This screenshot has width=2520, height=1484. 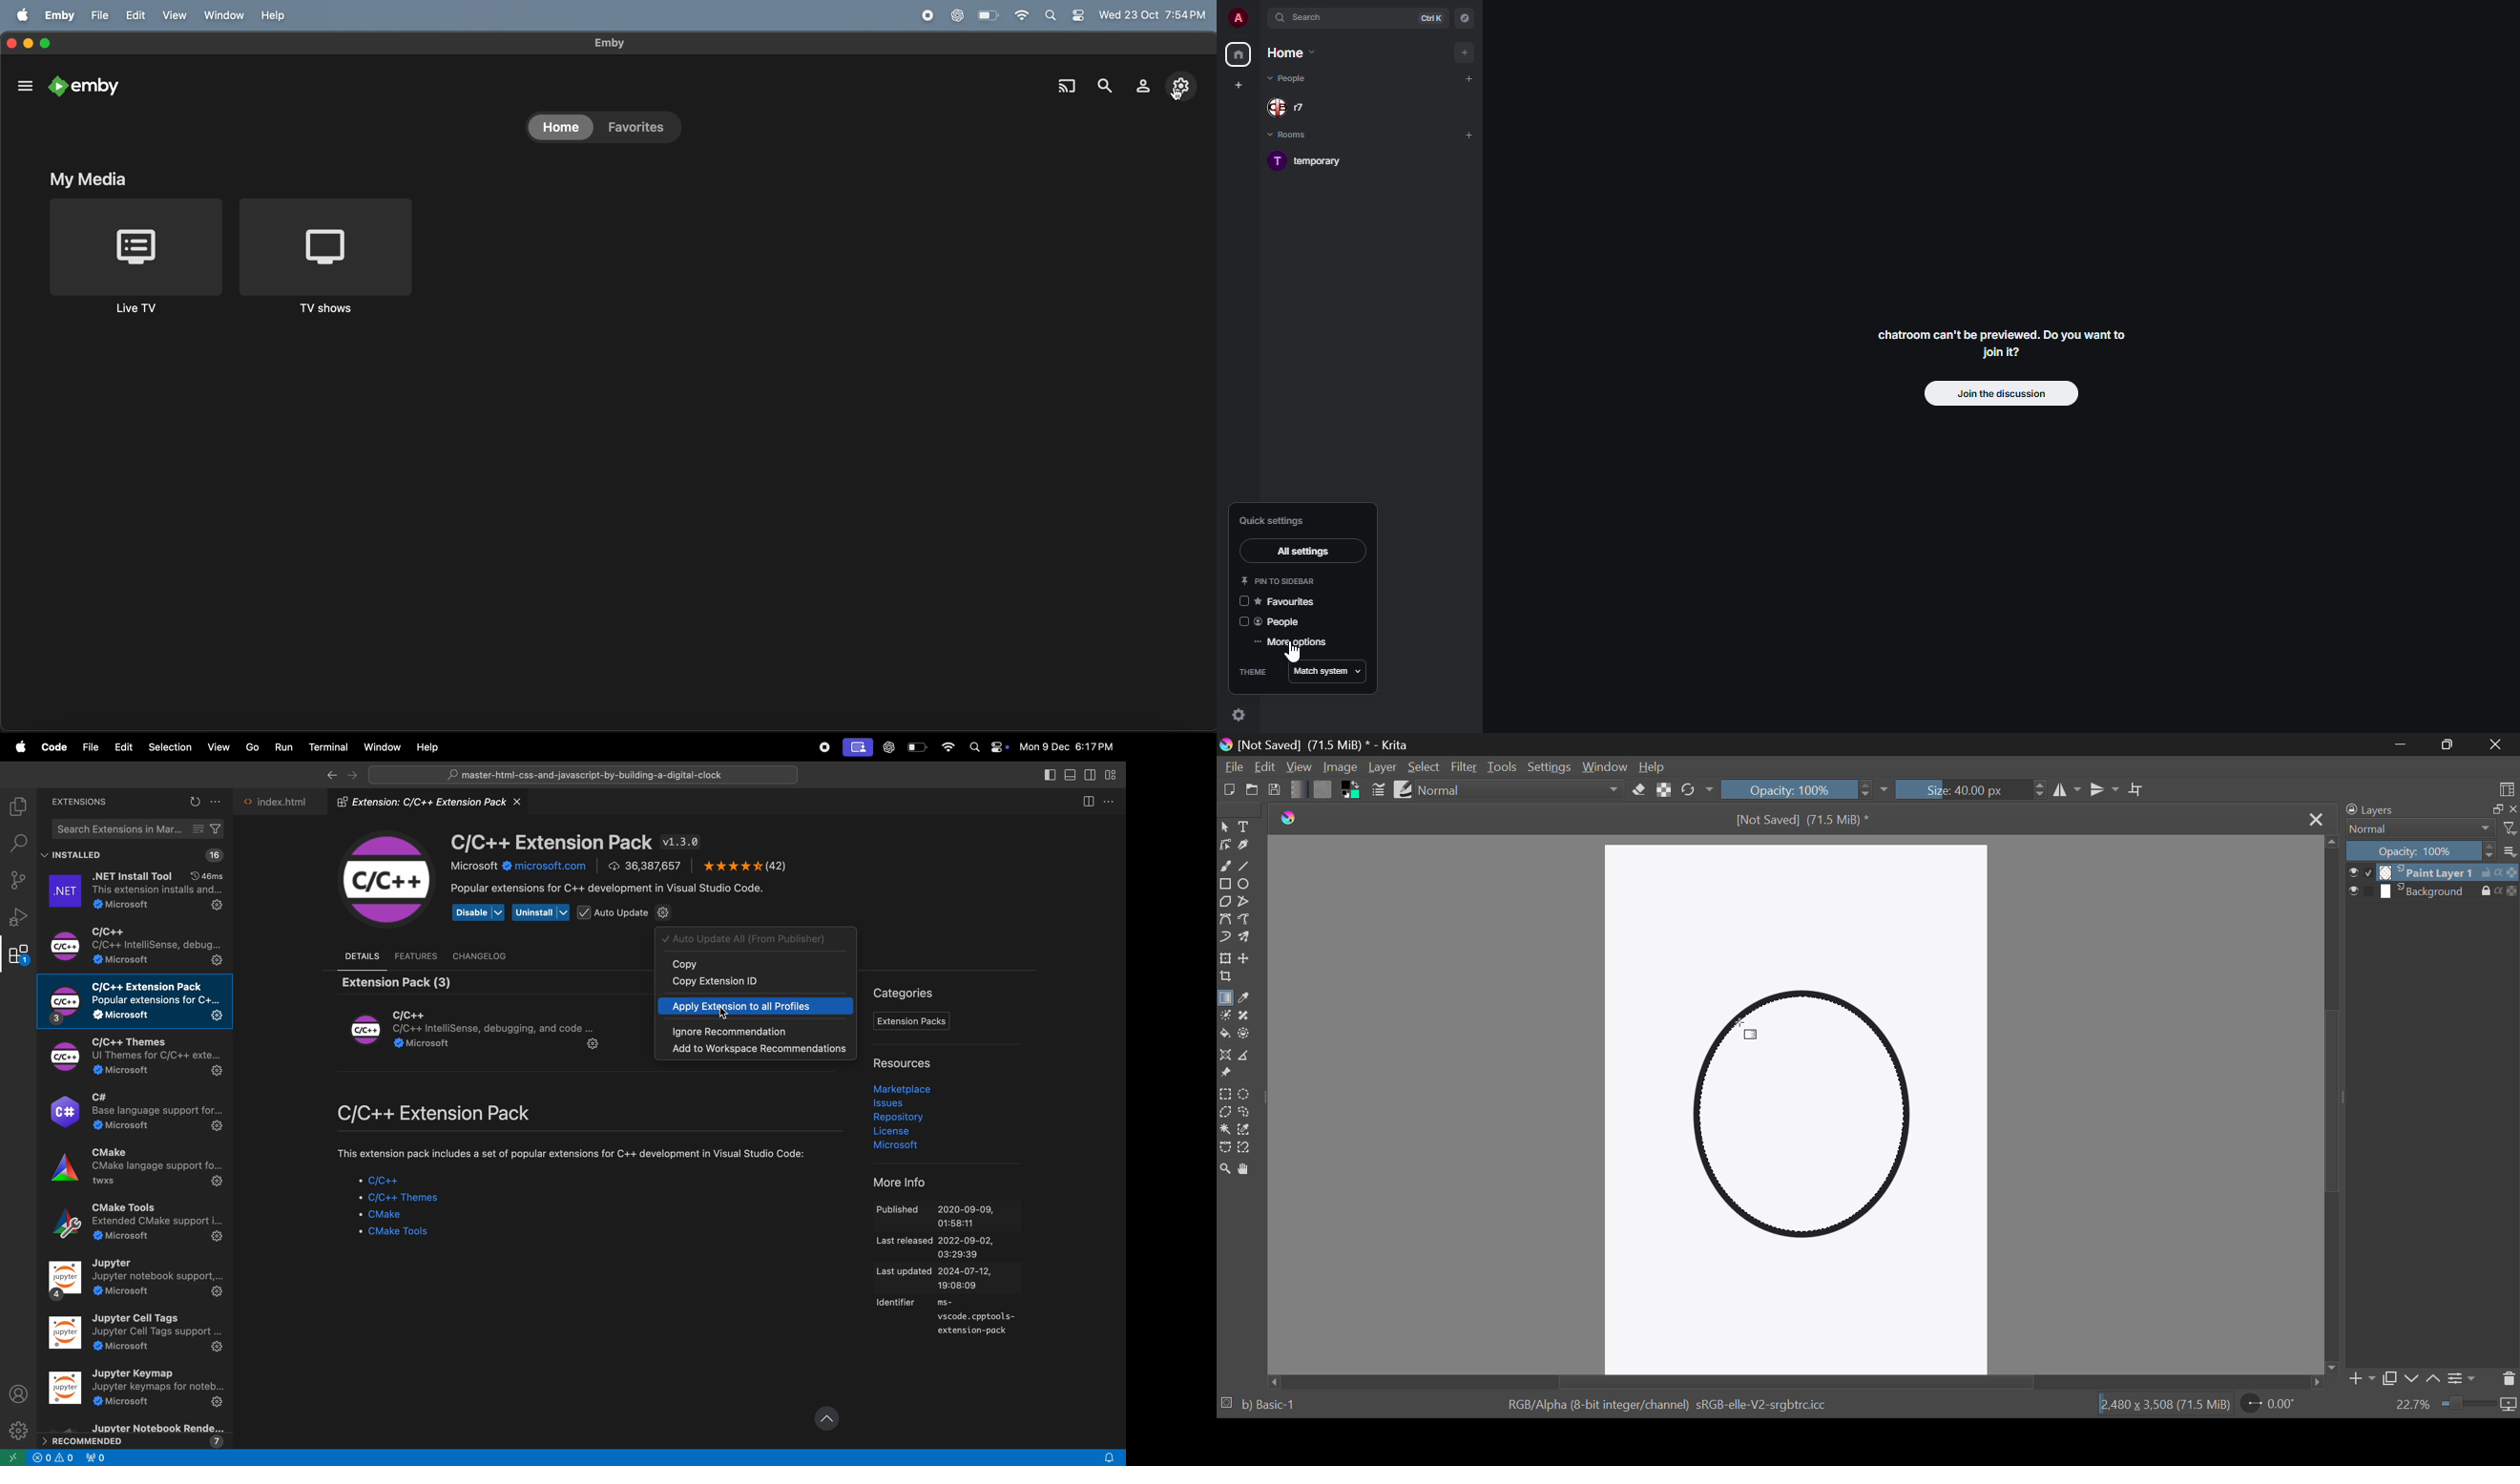 I want to click on people, so click(x=1290, y=79).